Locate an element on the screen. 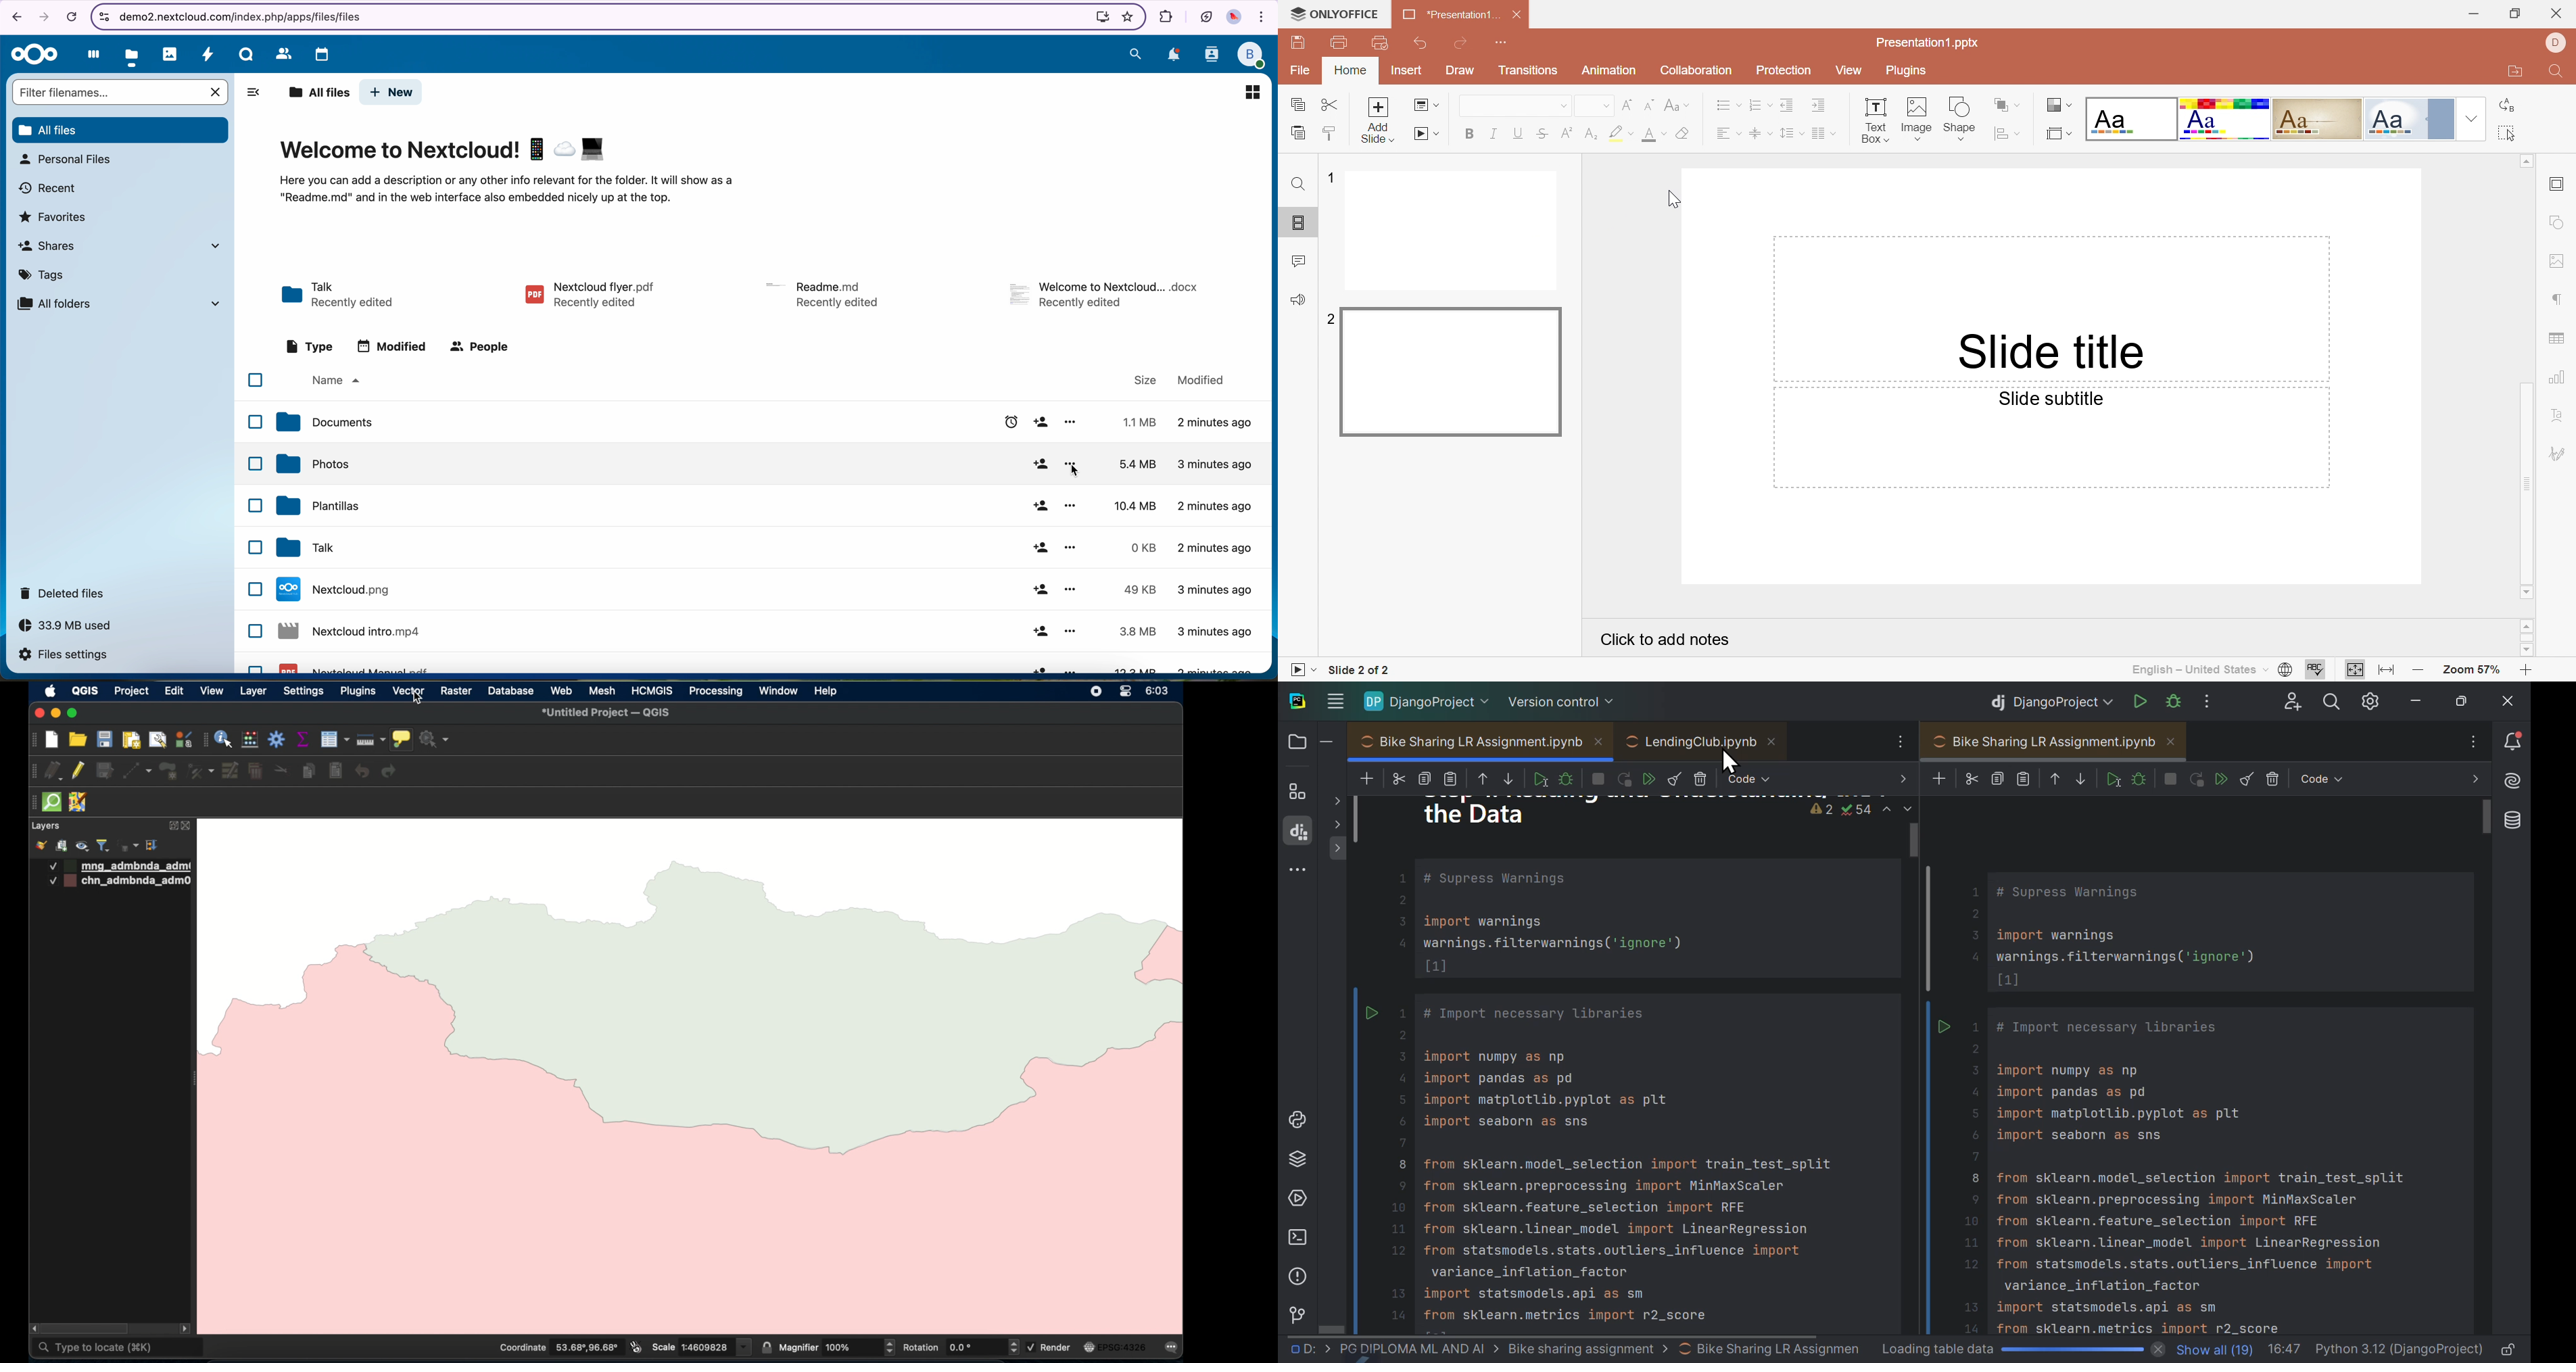  Clear is located at coordinates (1685, 132).